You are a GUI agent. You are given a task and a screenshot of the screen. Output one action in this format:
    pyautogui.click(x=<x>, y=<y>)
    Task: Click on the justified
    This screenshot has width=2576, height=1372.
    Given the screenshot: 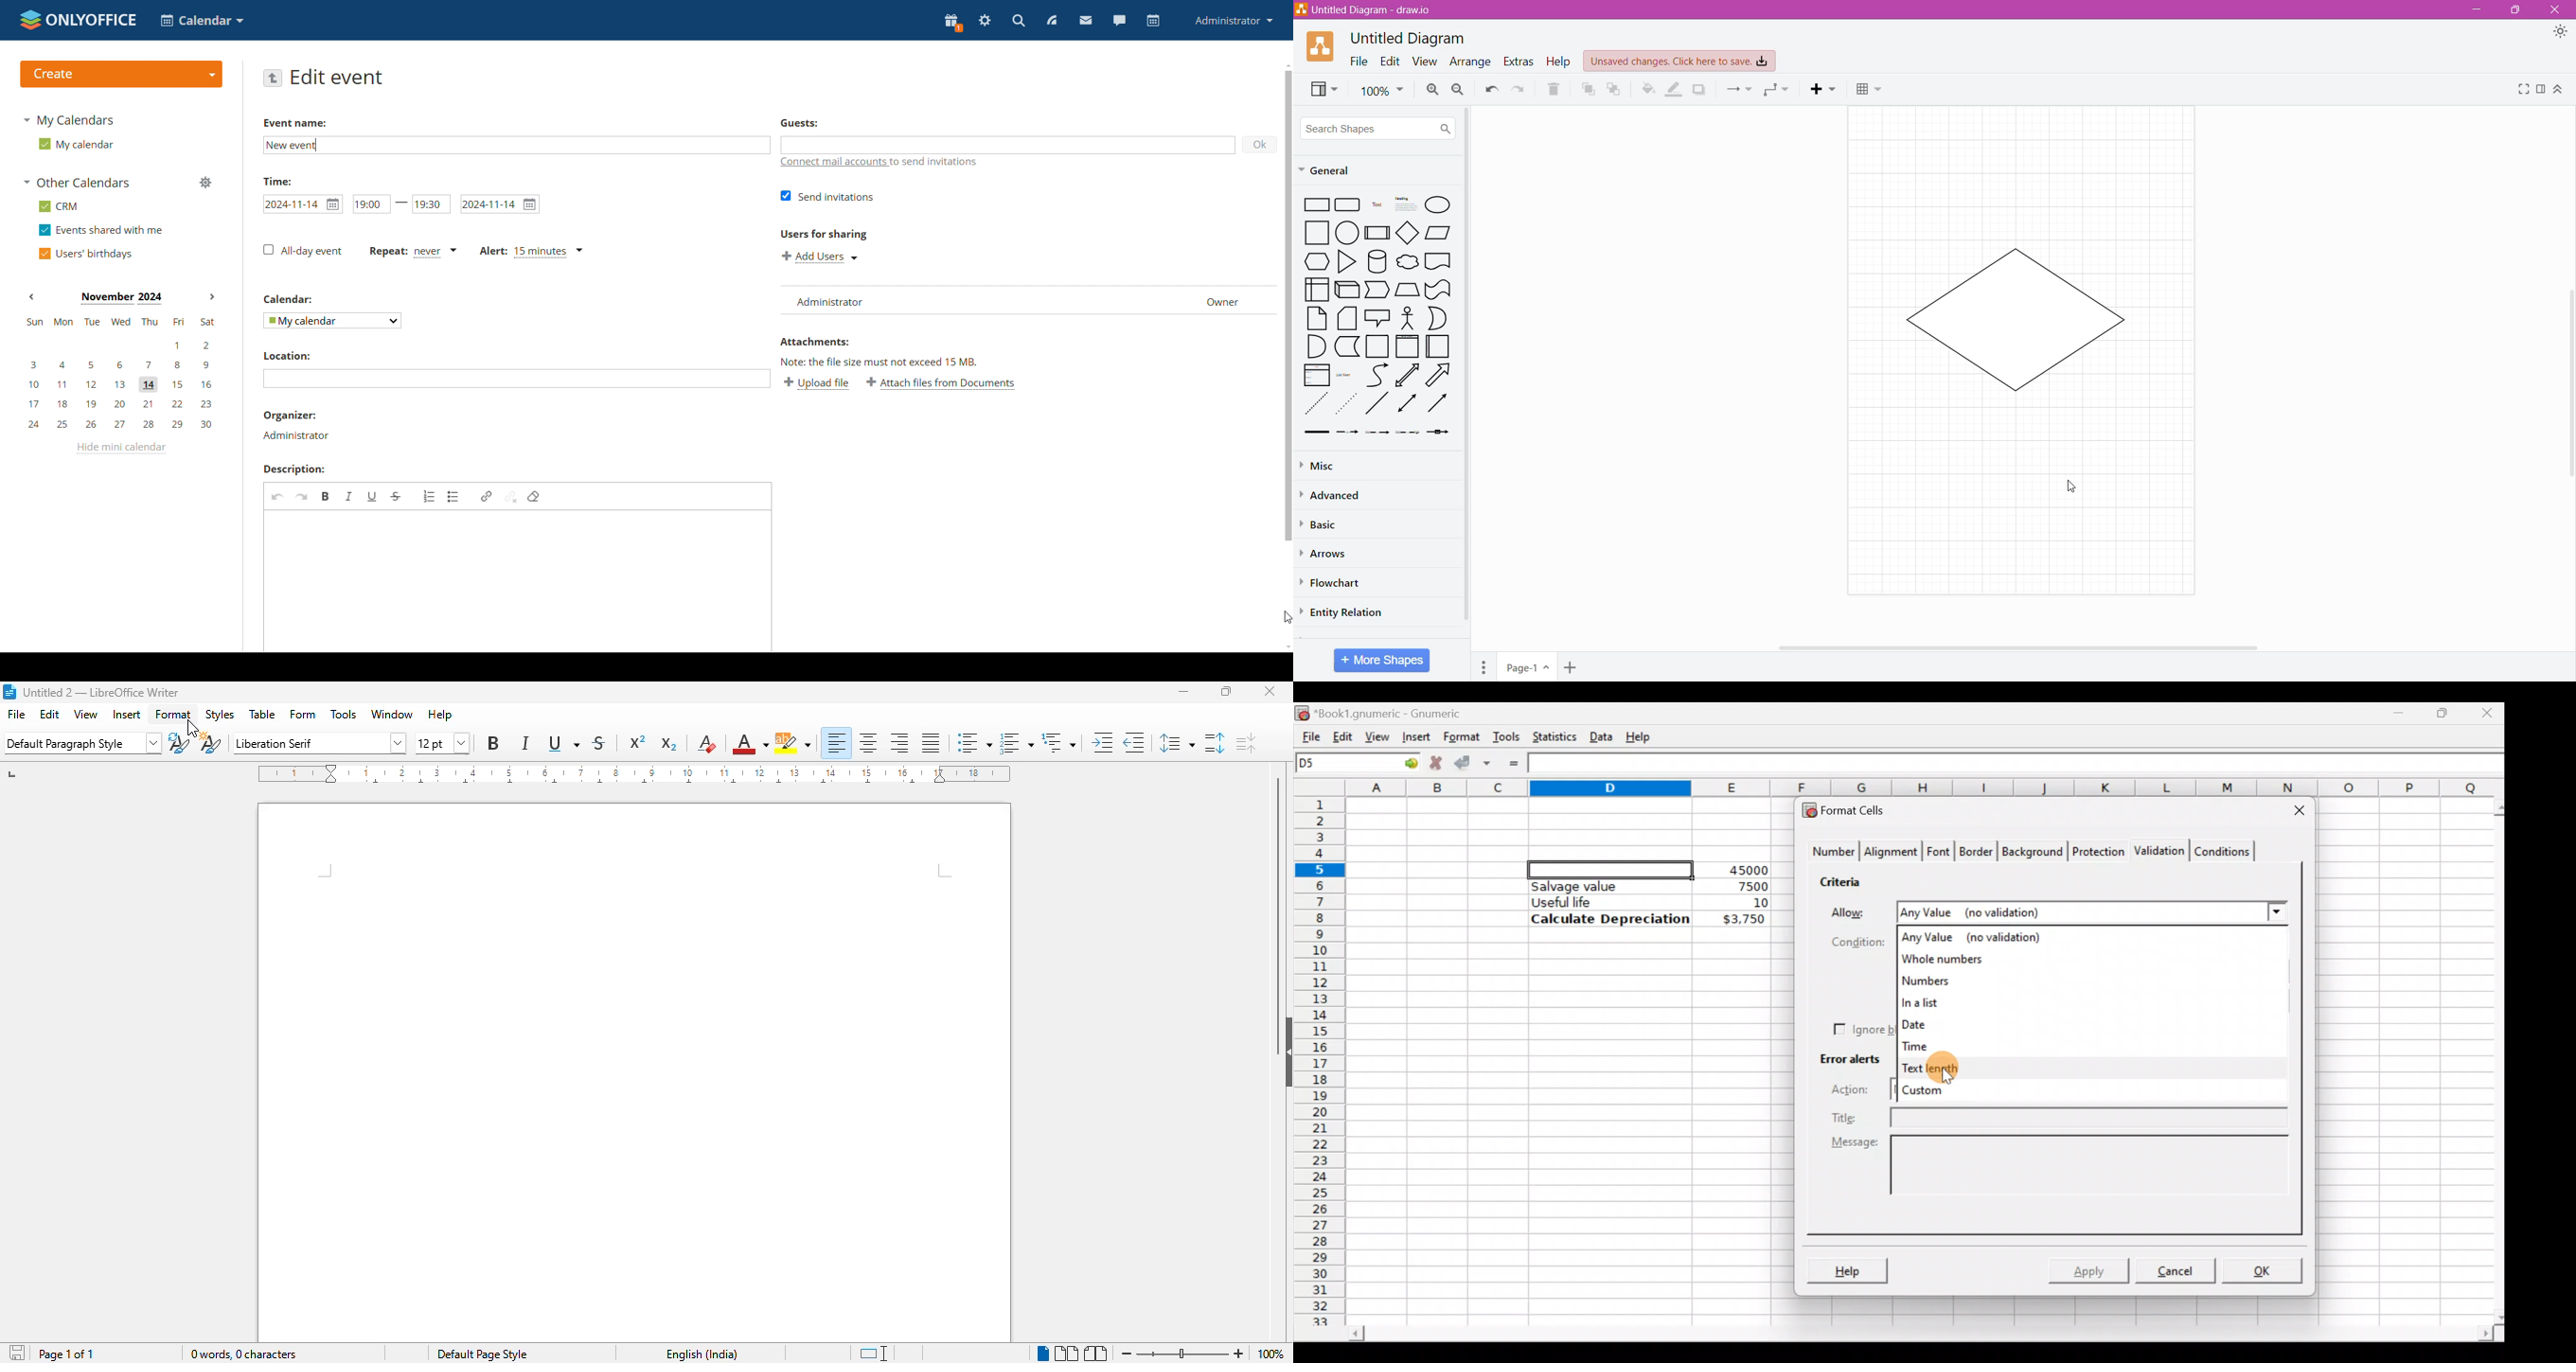 What is the action you would take?
    pyautogui.click(x=933, y=743)
    